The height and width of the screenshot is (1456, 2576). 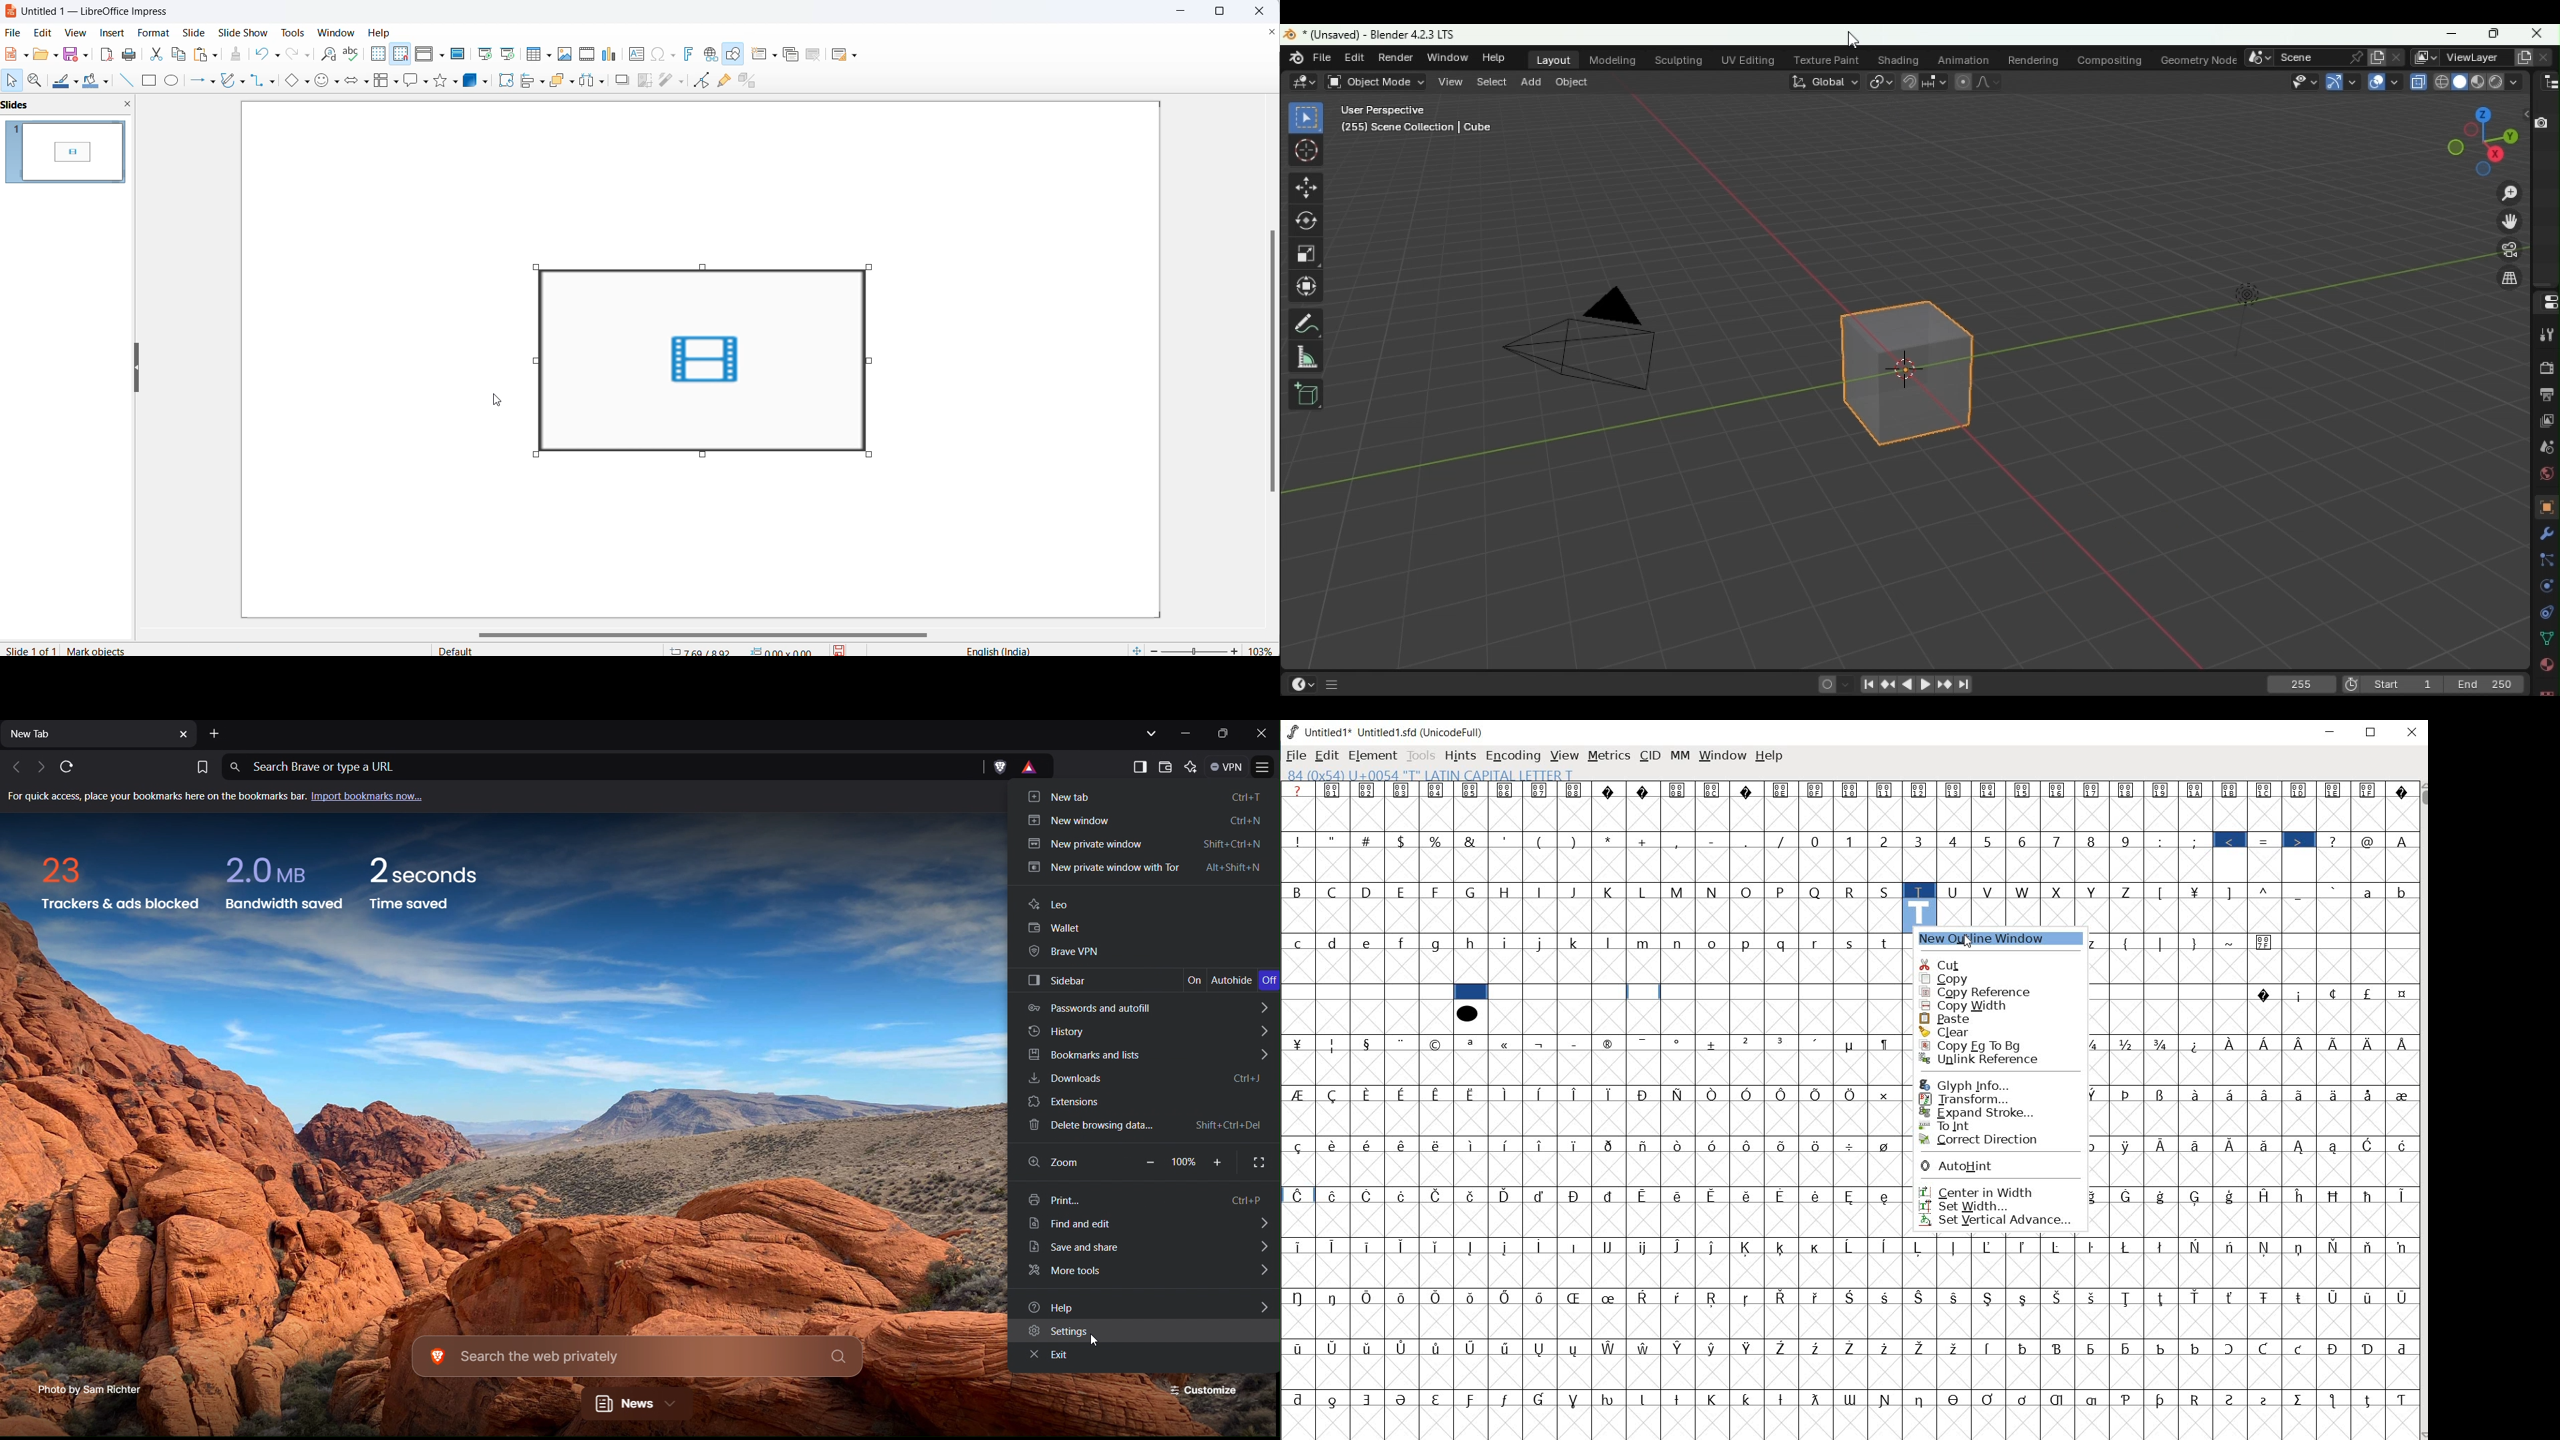 What do you see at coordinates (1783, 1298) in the screenshot?
I see `Symbol` at bounding box center [1783, 1298].